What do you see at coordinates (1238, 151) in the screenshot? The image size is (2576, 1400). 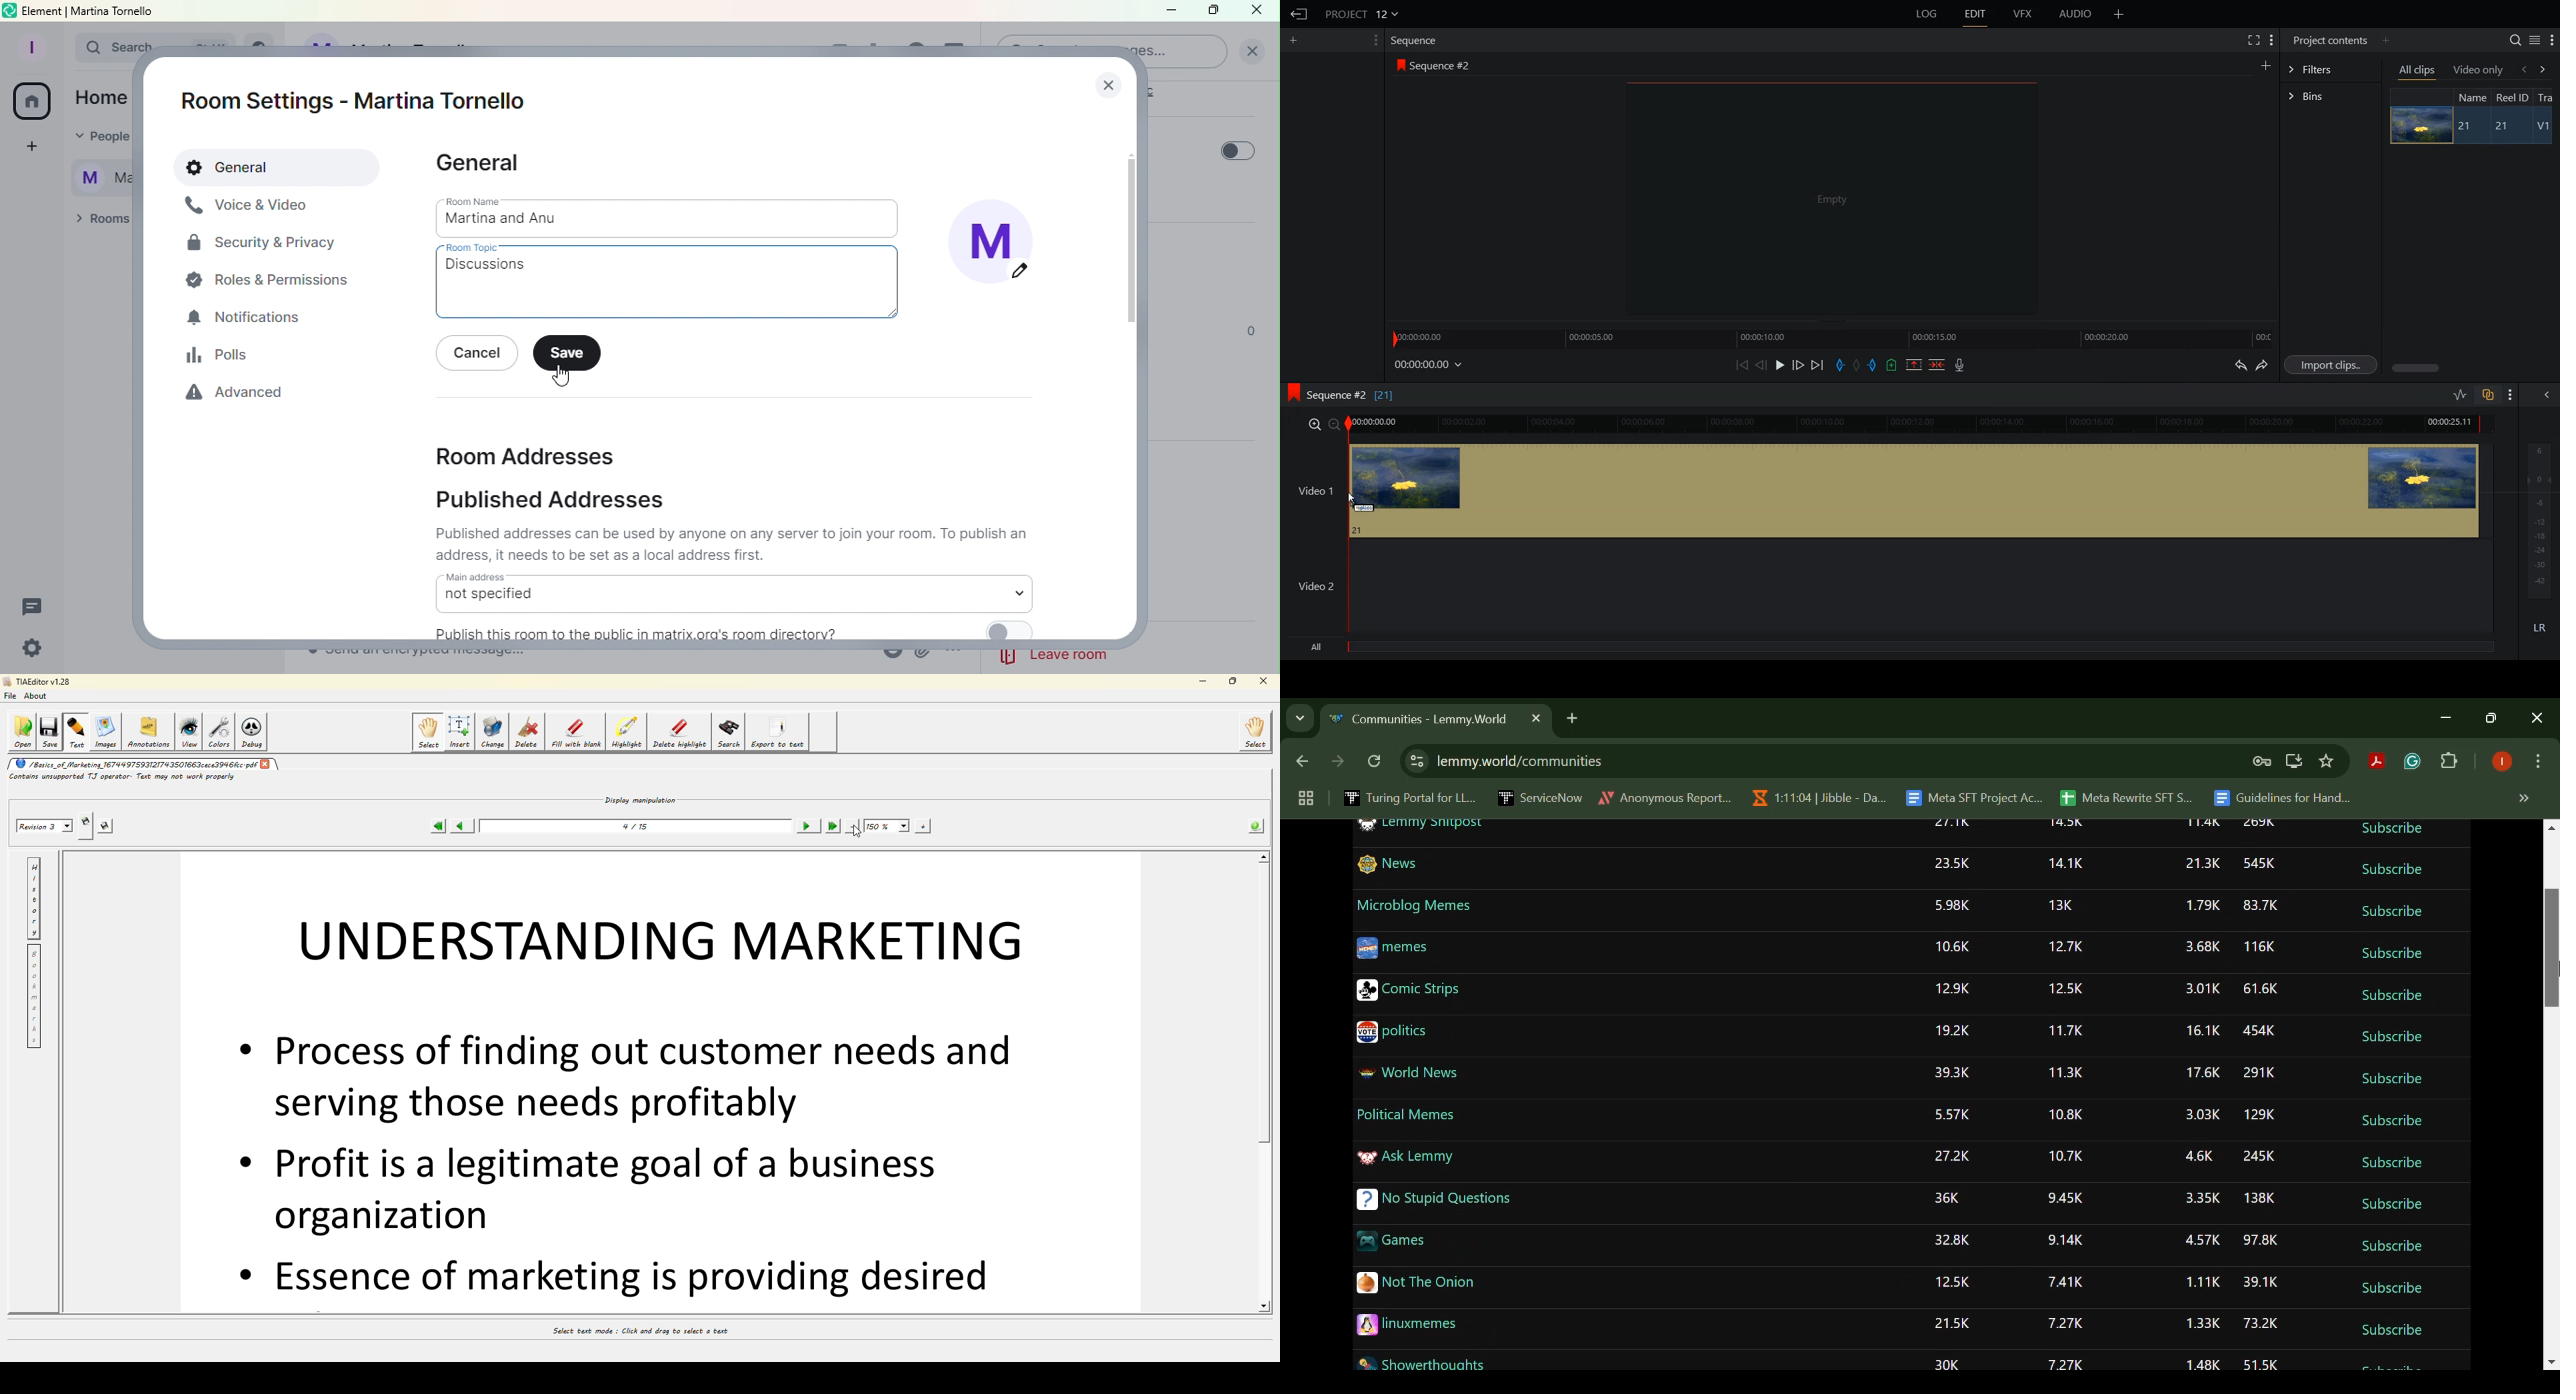 I see `Toggle` at bounding box center [1238, 151].